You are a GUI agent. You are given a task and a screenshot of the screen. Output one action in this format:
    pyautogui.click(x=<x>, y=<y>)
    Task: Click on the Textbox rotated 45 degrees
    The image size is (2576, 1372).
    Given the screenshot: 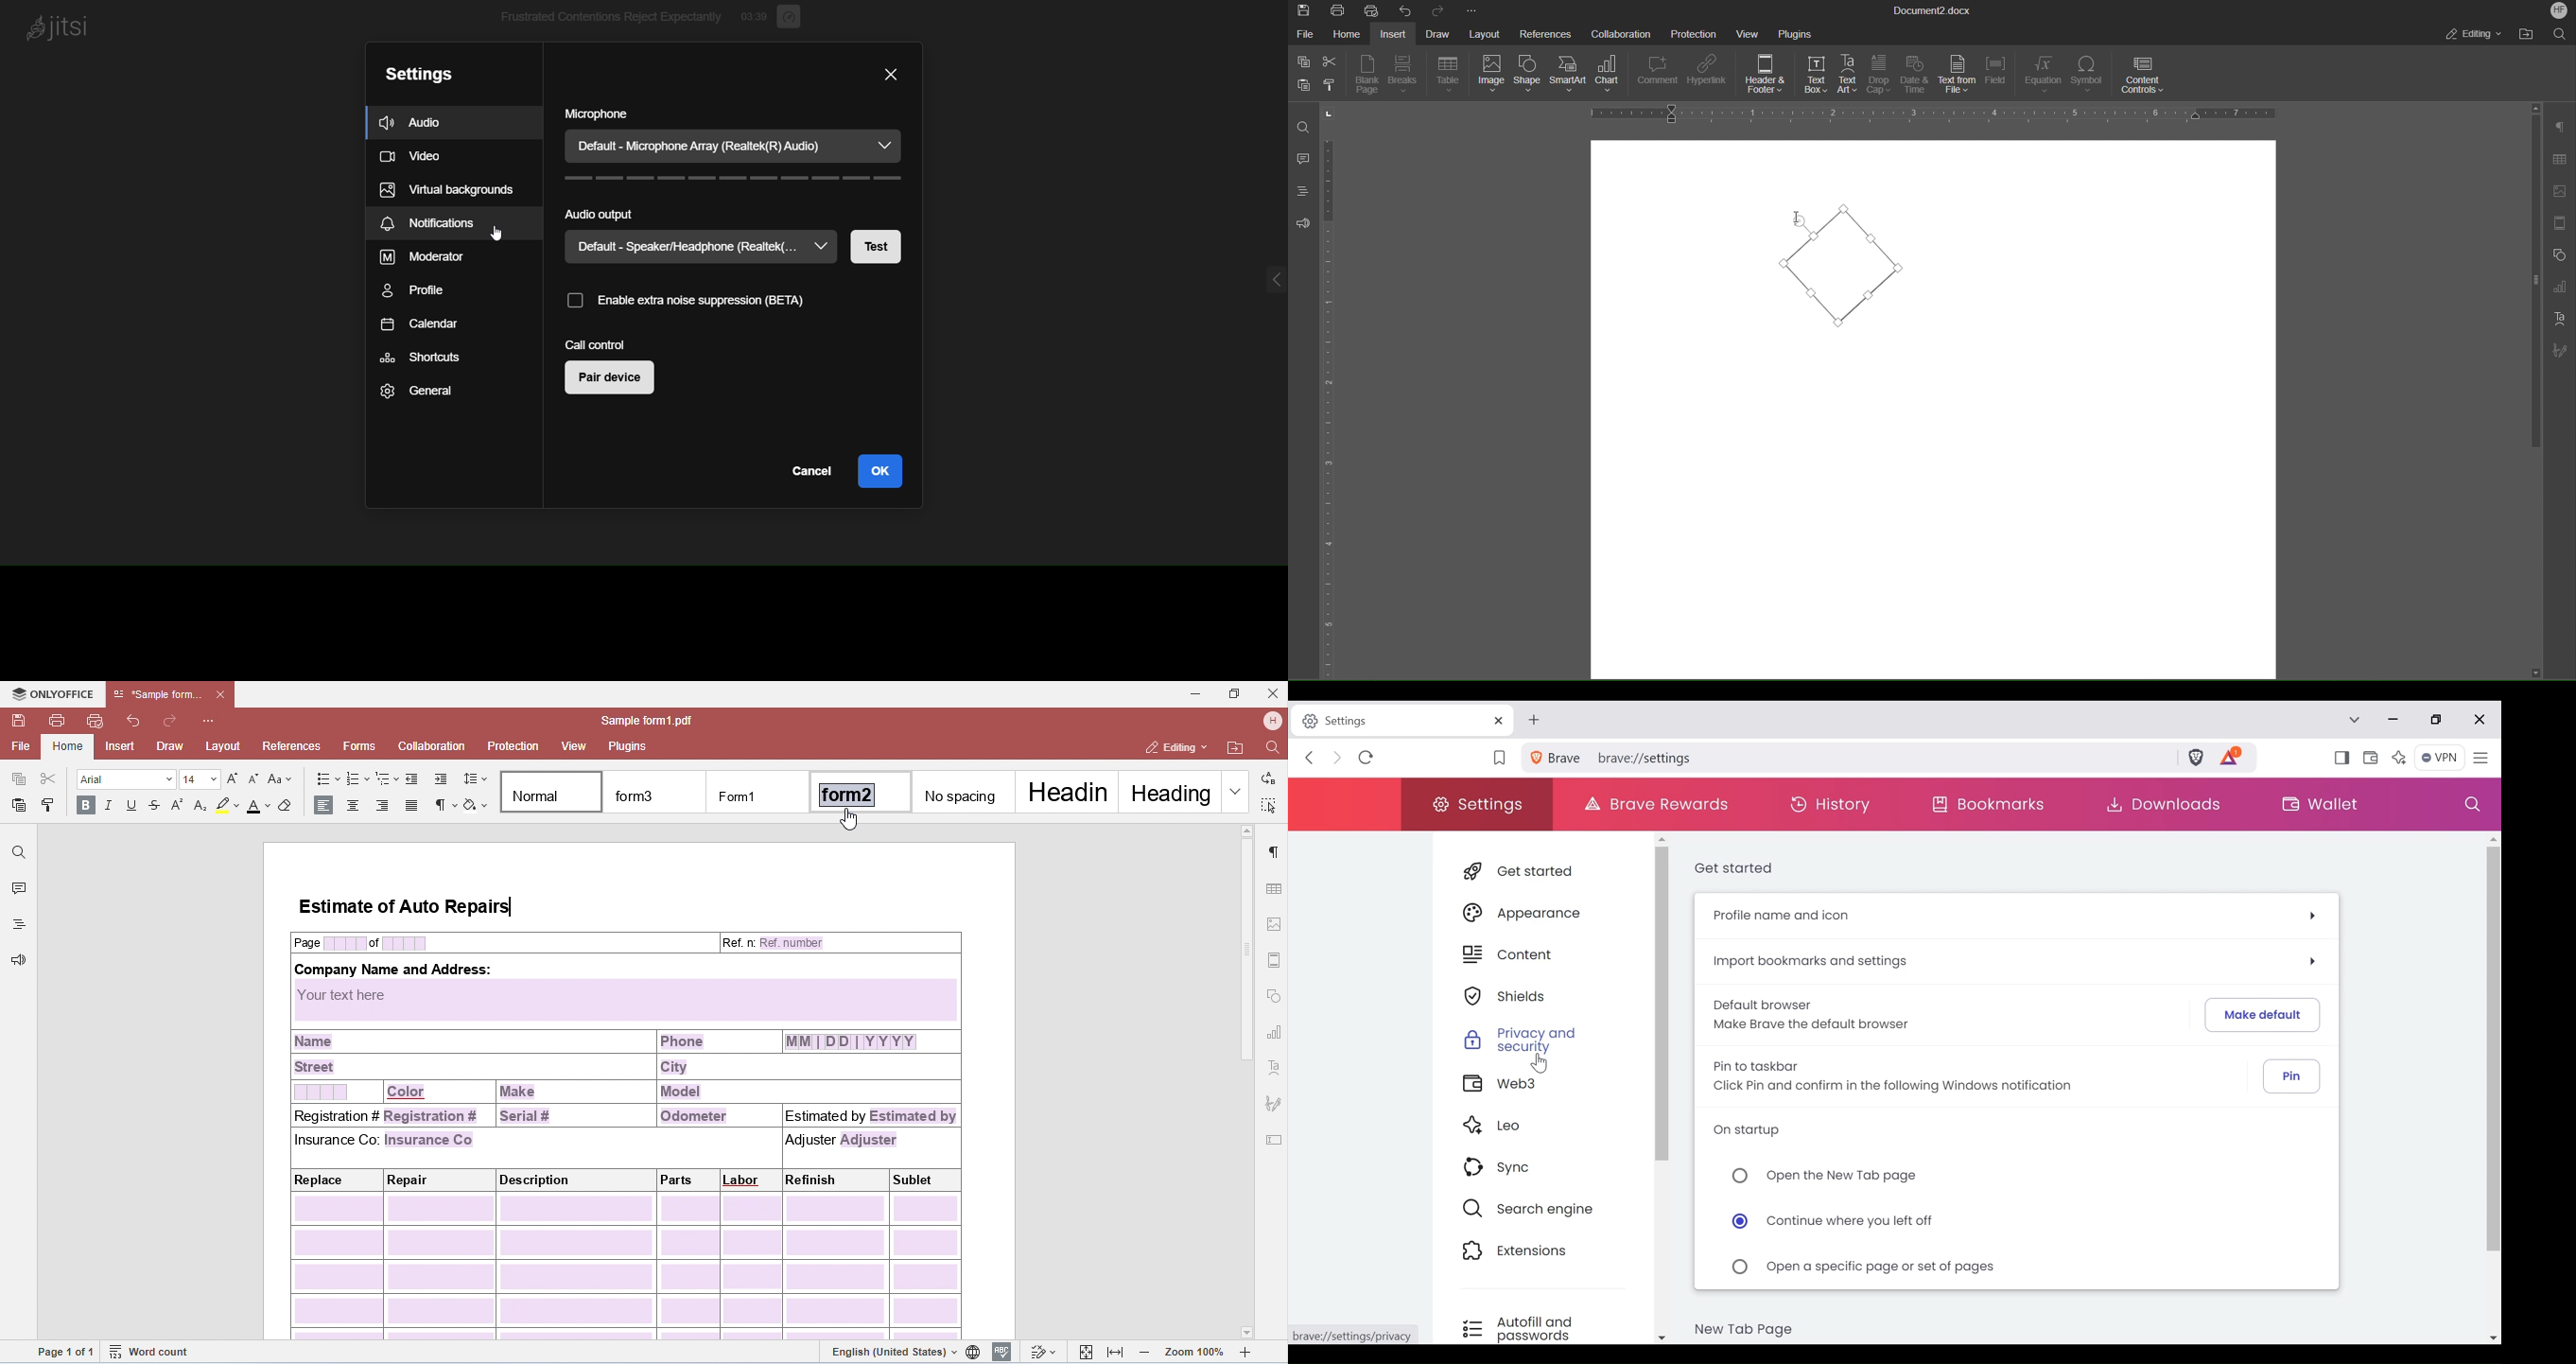 What is the action you would take?
    pyautogui.click(x=1843, y=267)
    